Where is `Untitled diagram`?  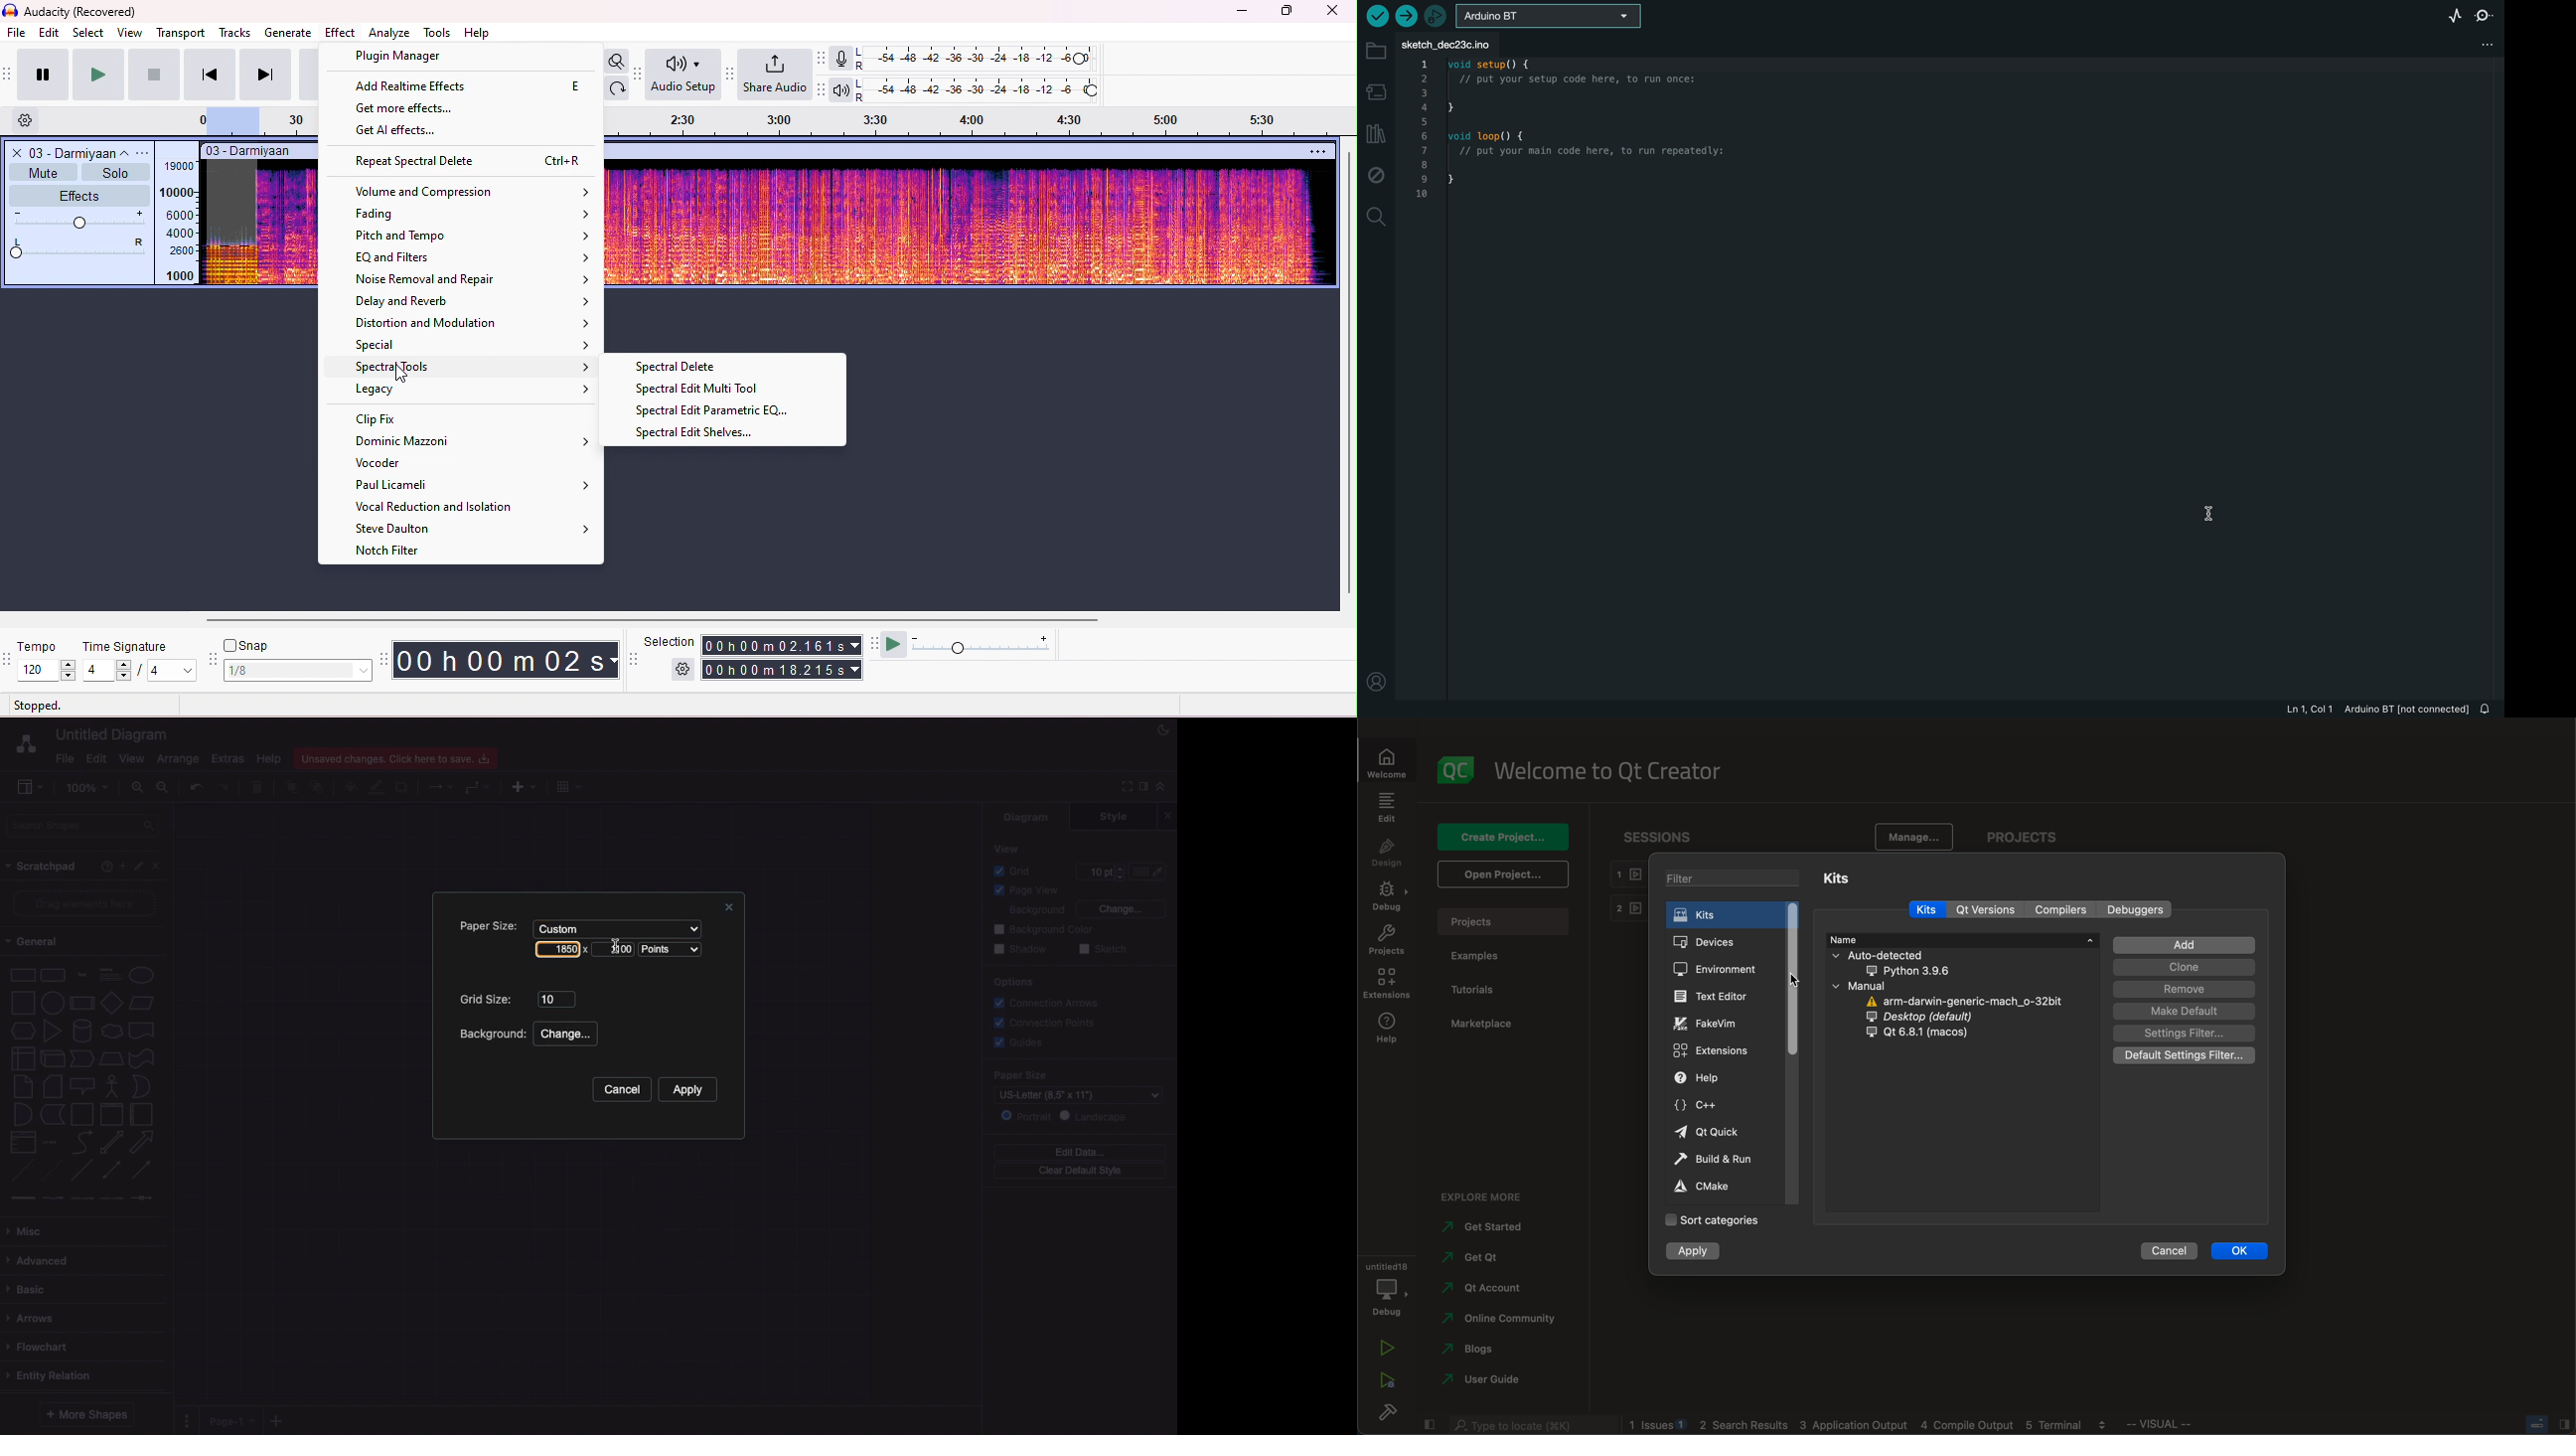 Untitled diagram is located at coordinates (112, 734).